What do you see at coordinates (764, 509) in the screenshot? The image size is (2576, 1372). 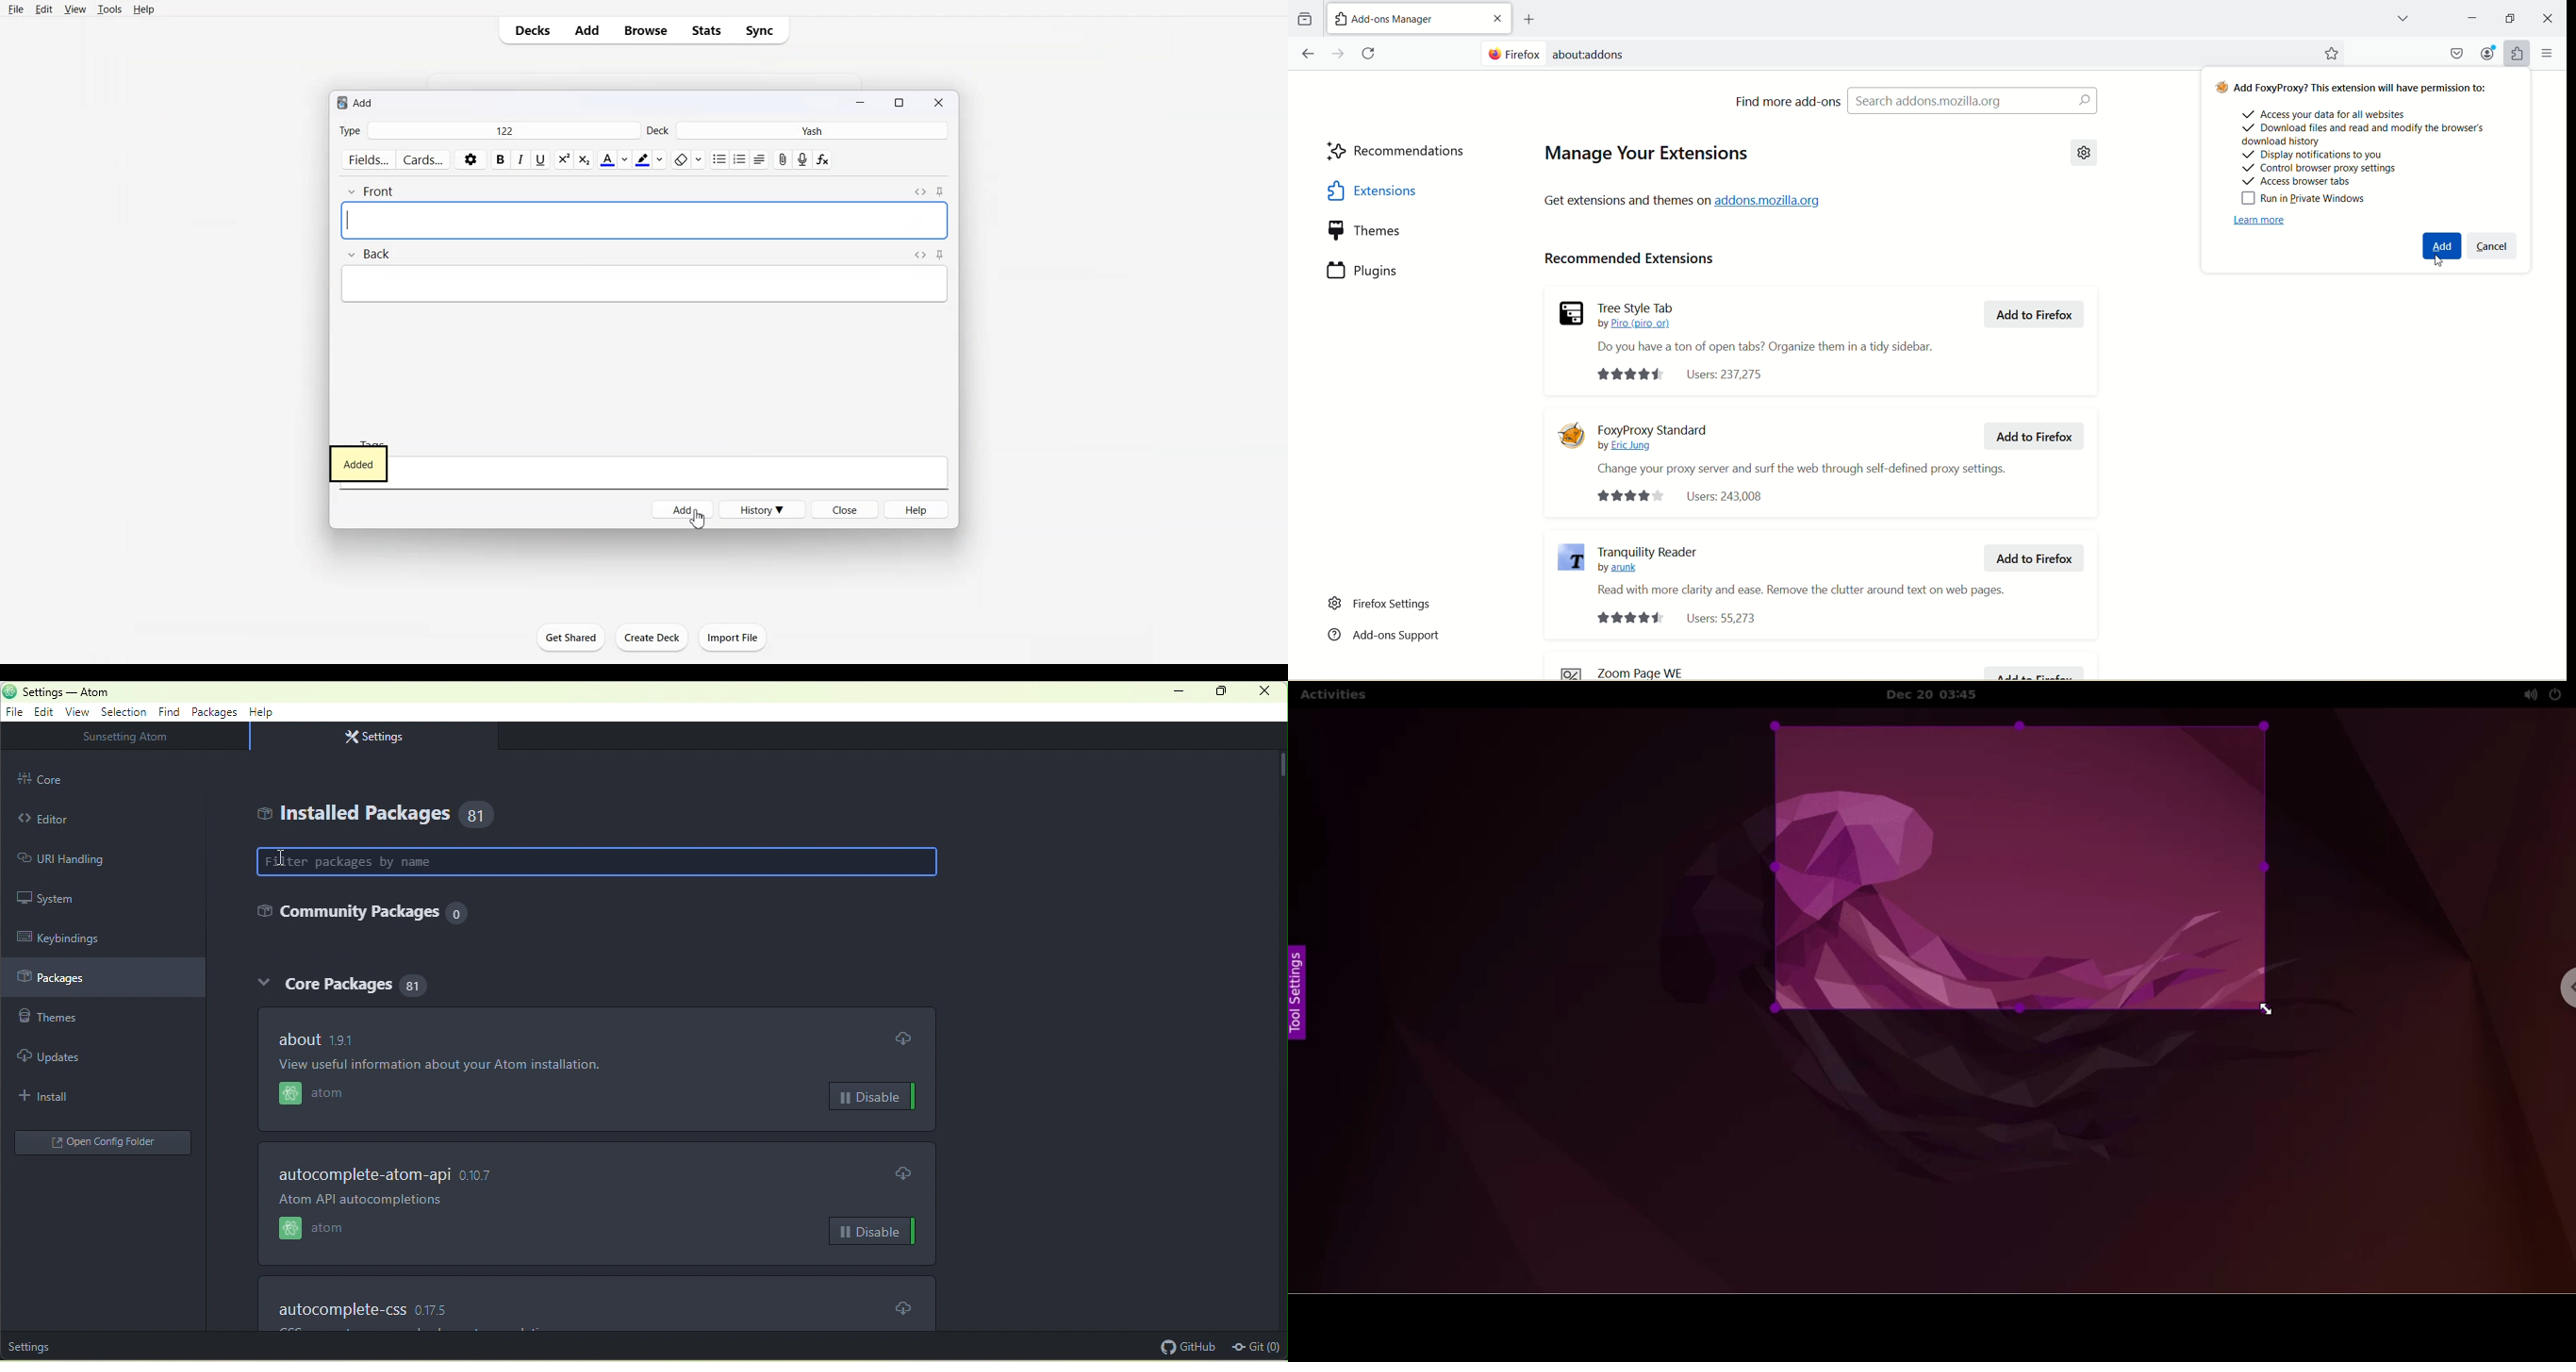 I see `History` at bounding box center [764, 509].